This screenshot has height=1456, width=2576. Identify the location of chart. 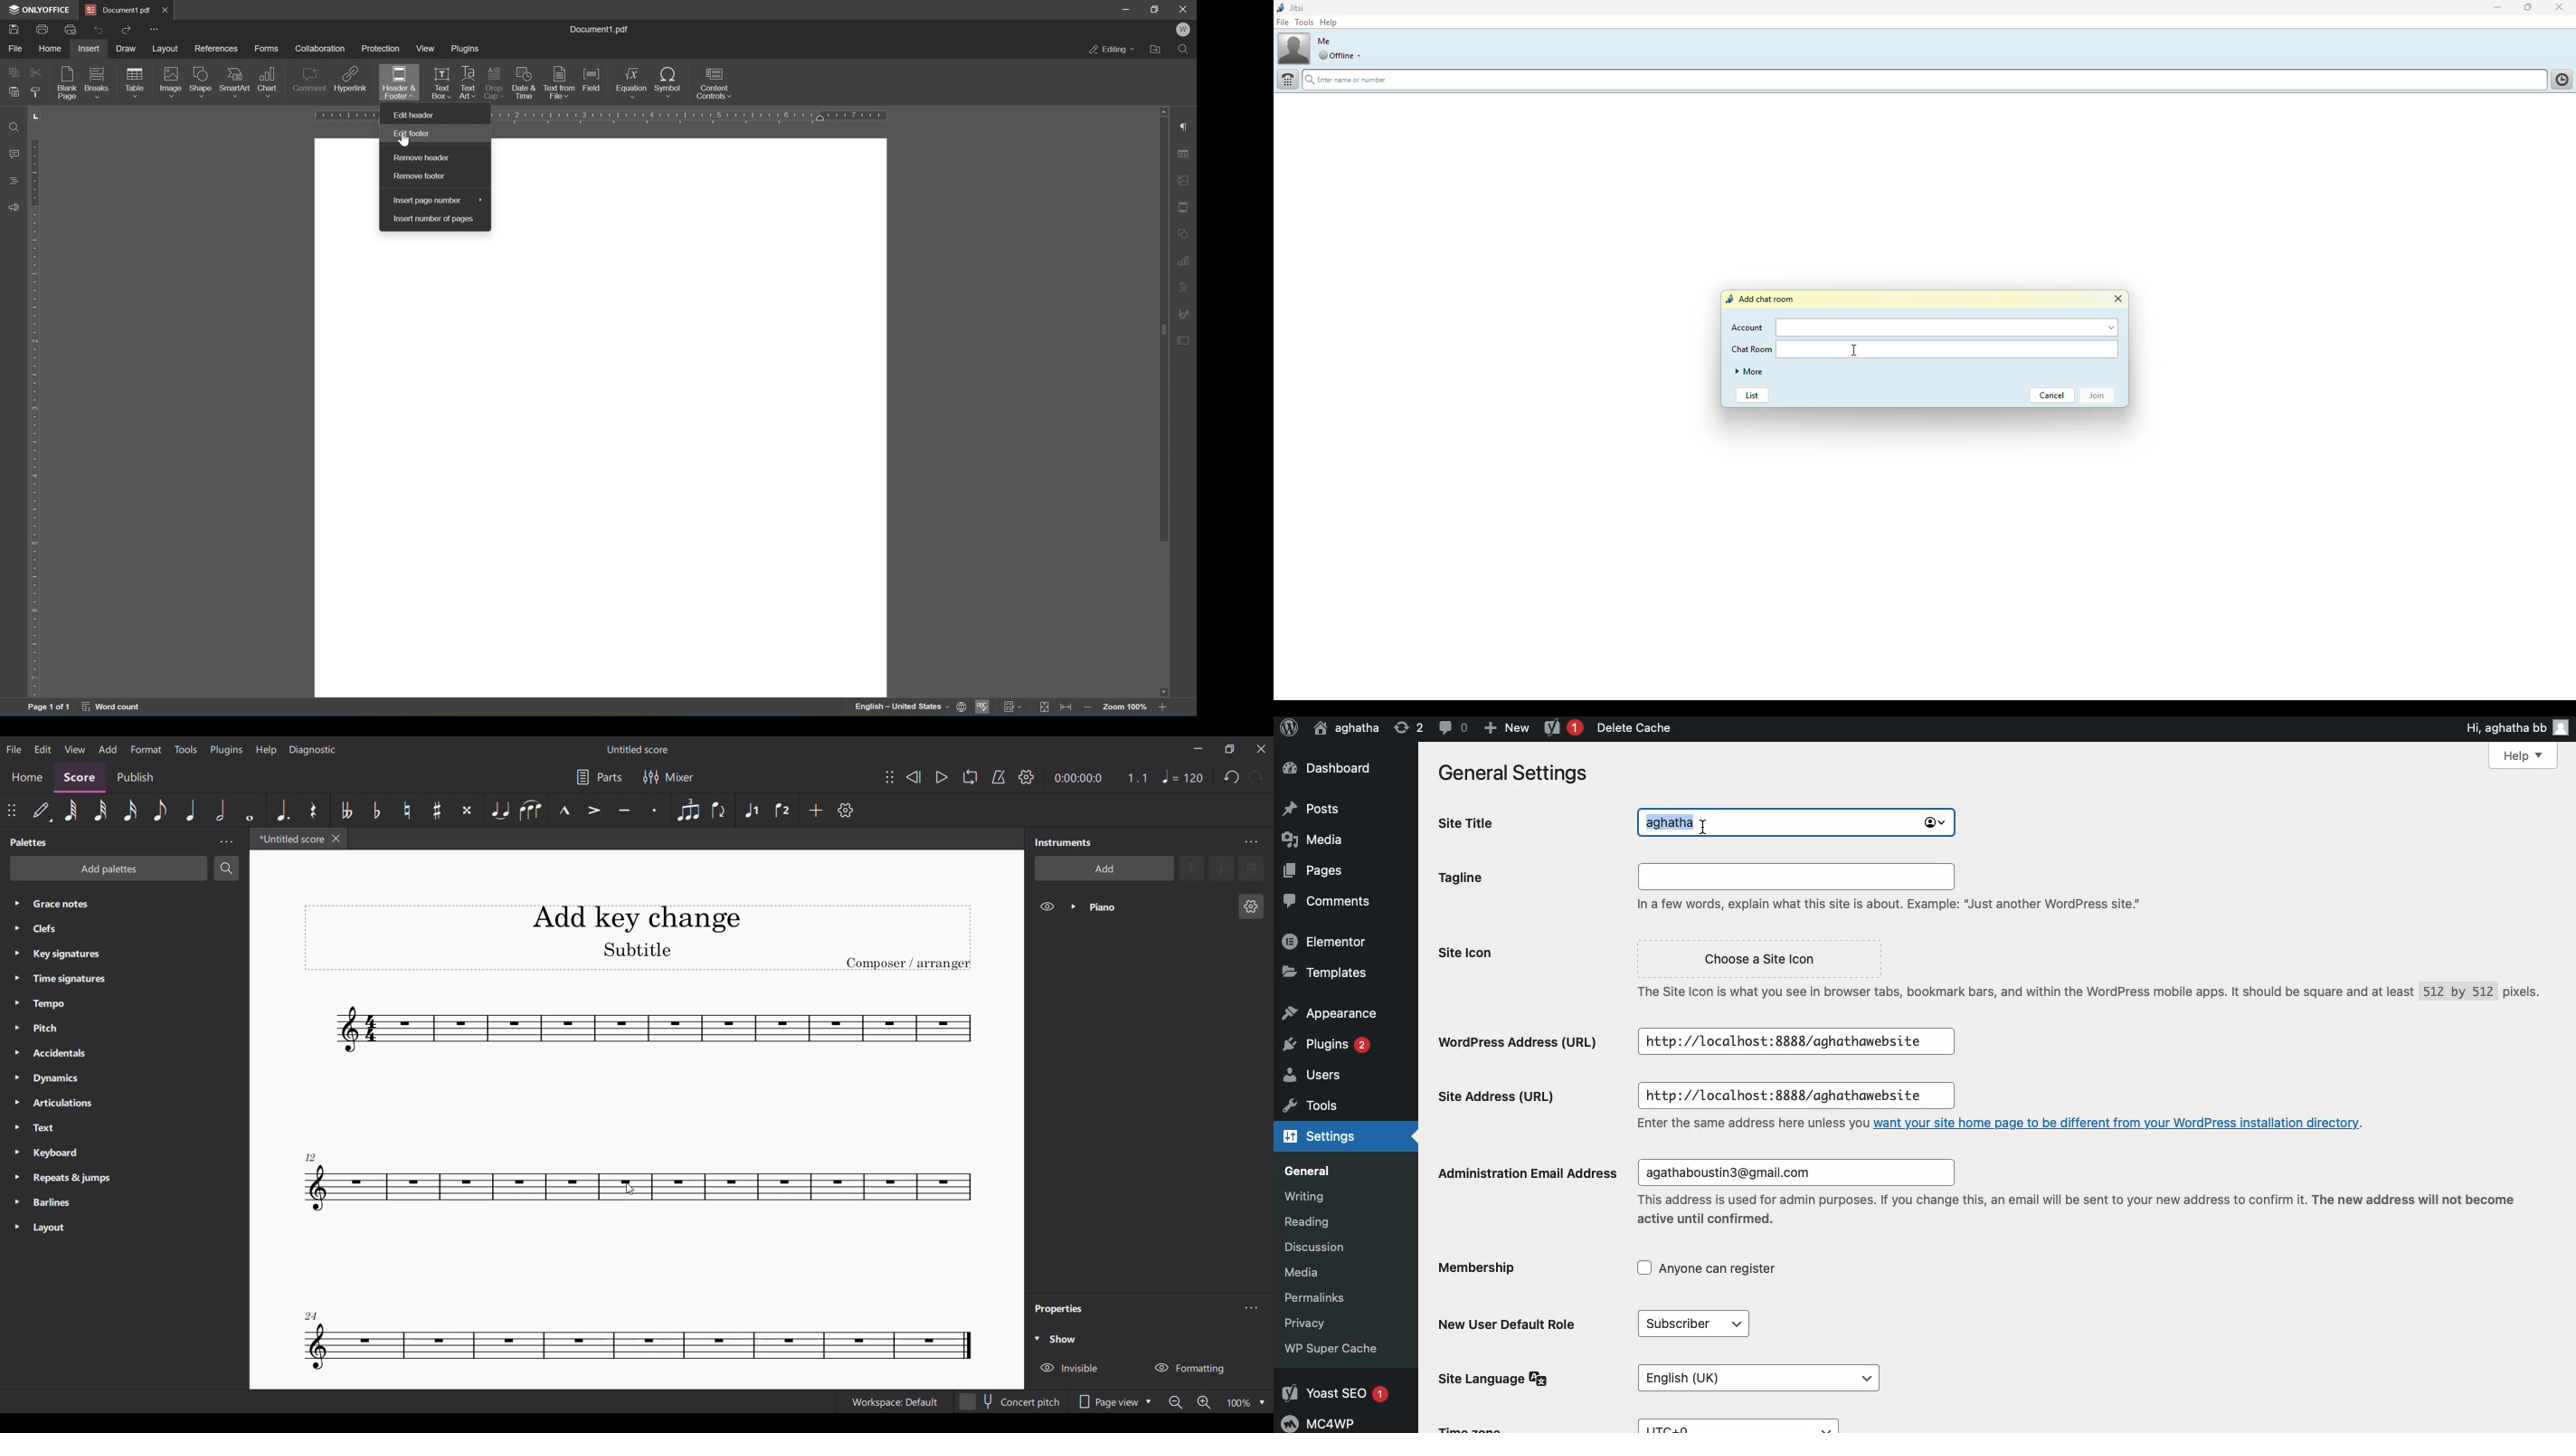
(269, 81).